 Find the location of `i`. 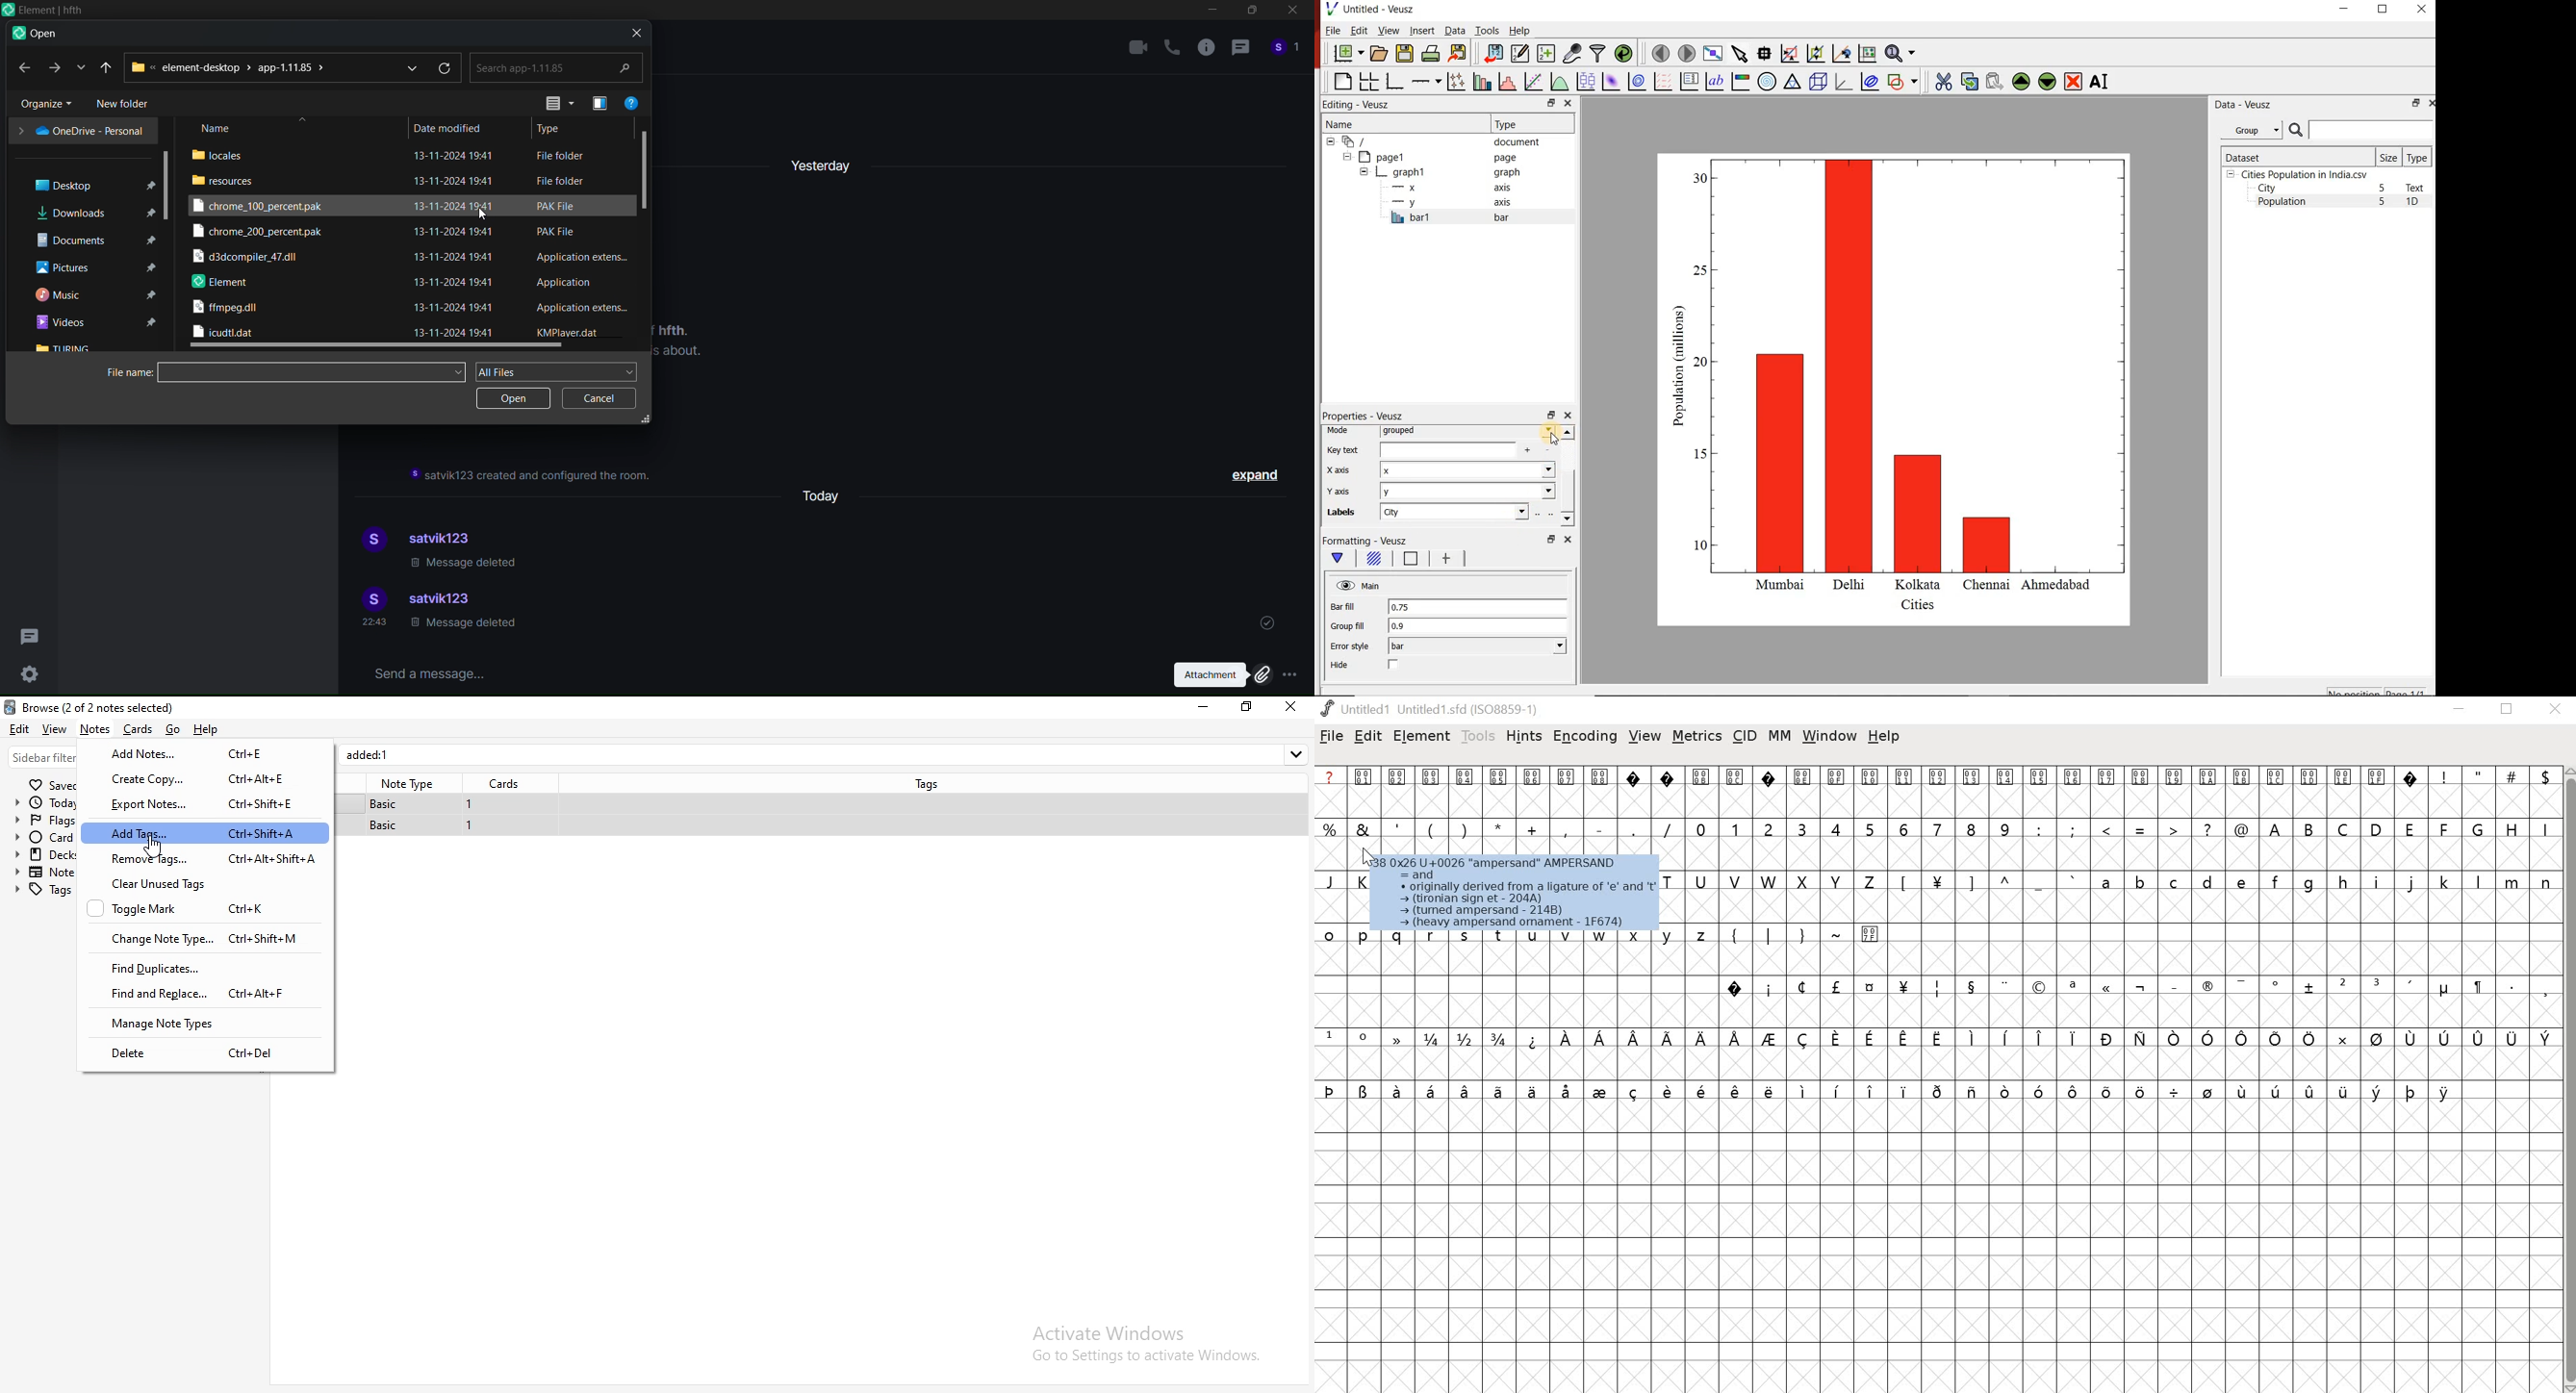

i is located at coordinates (2377, 881).